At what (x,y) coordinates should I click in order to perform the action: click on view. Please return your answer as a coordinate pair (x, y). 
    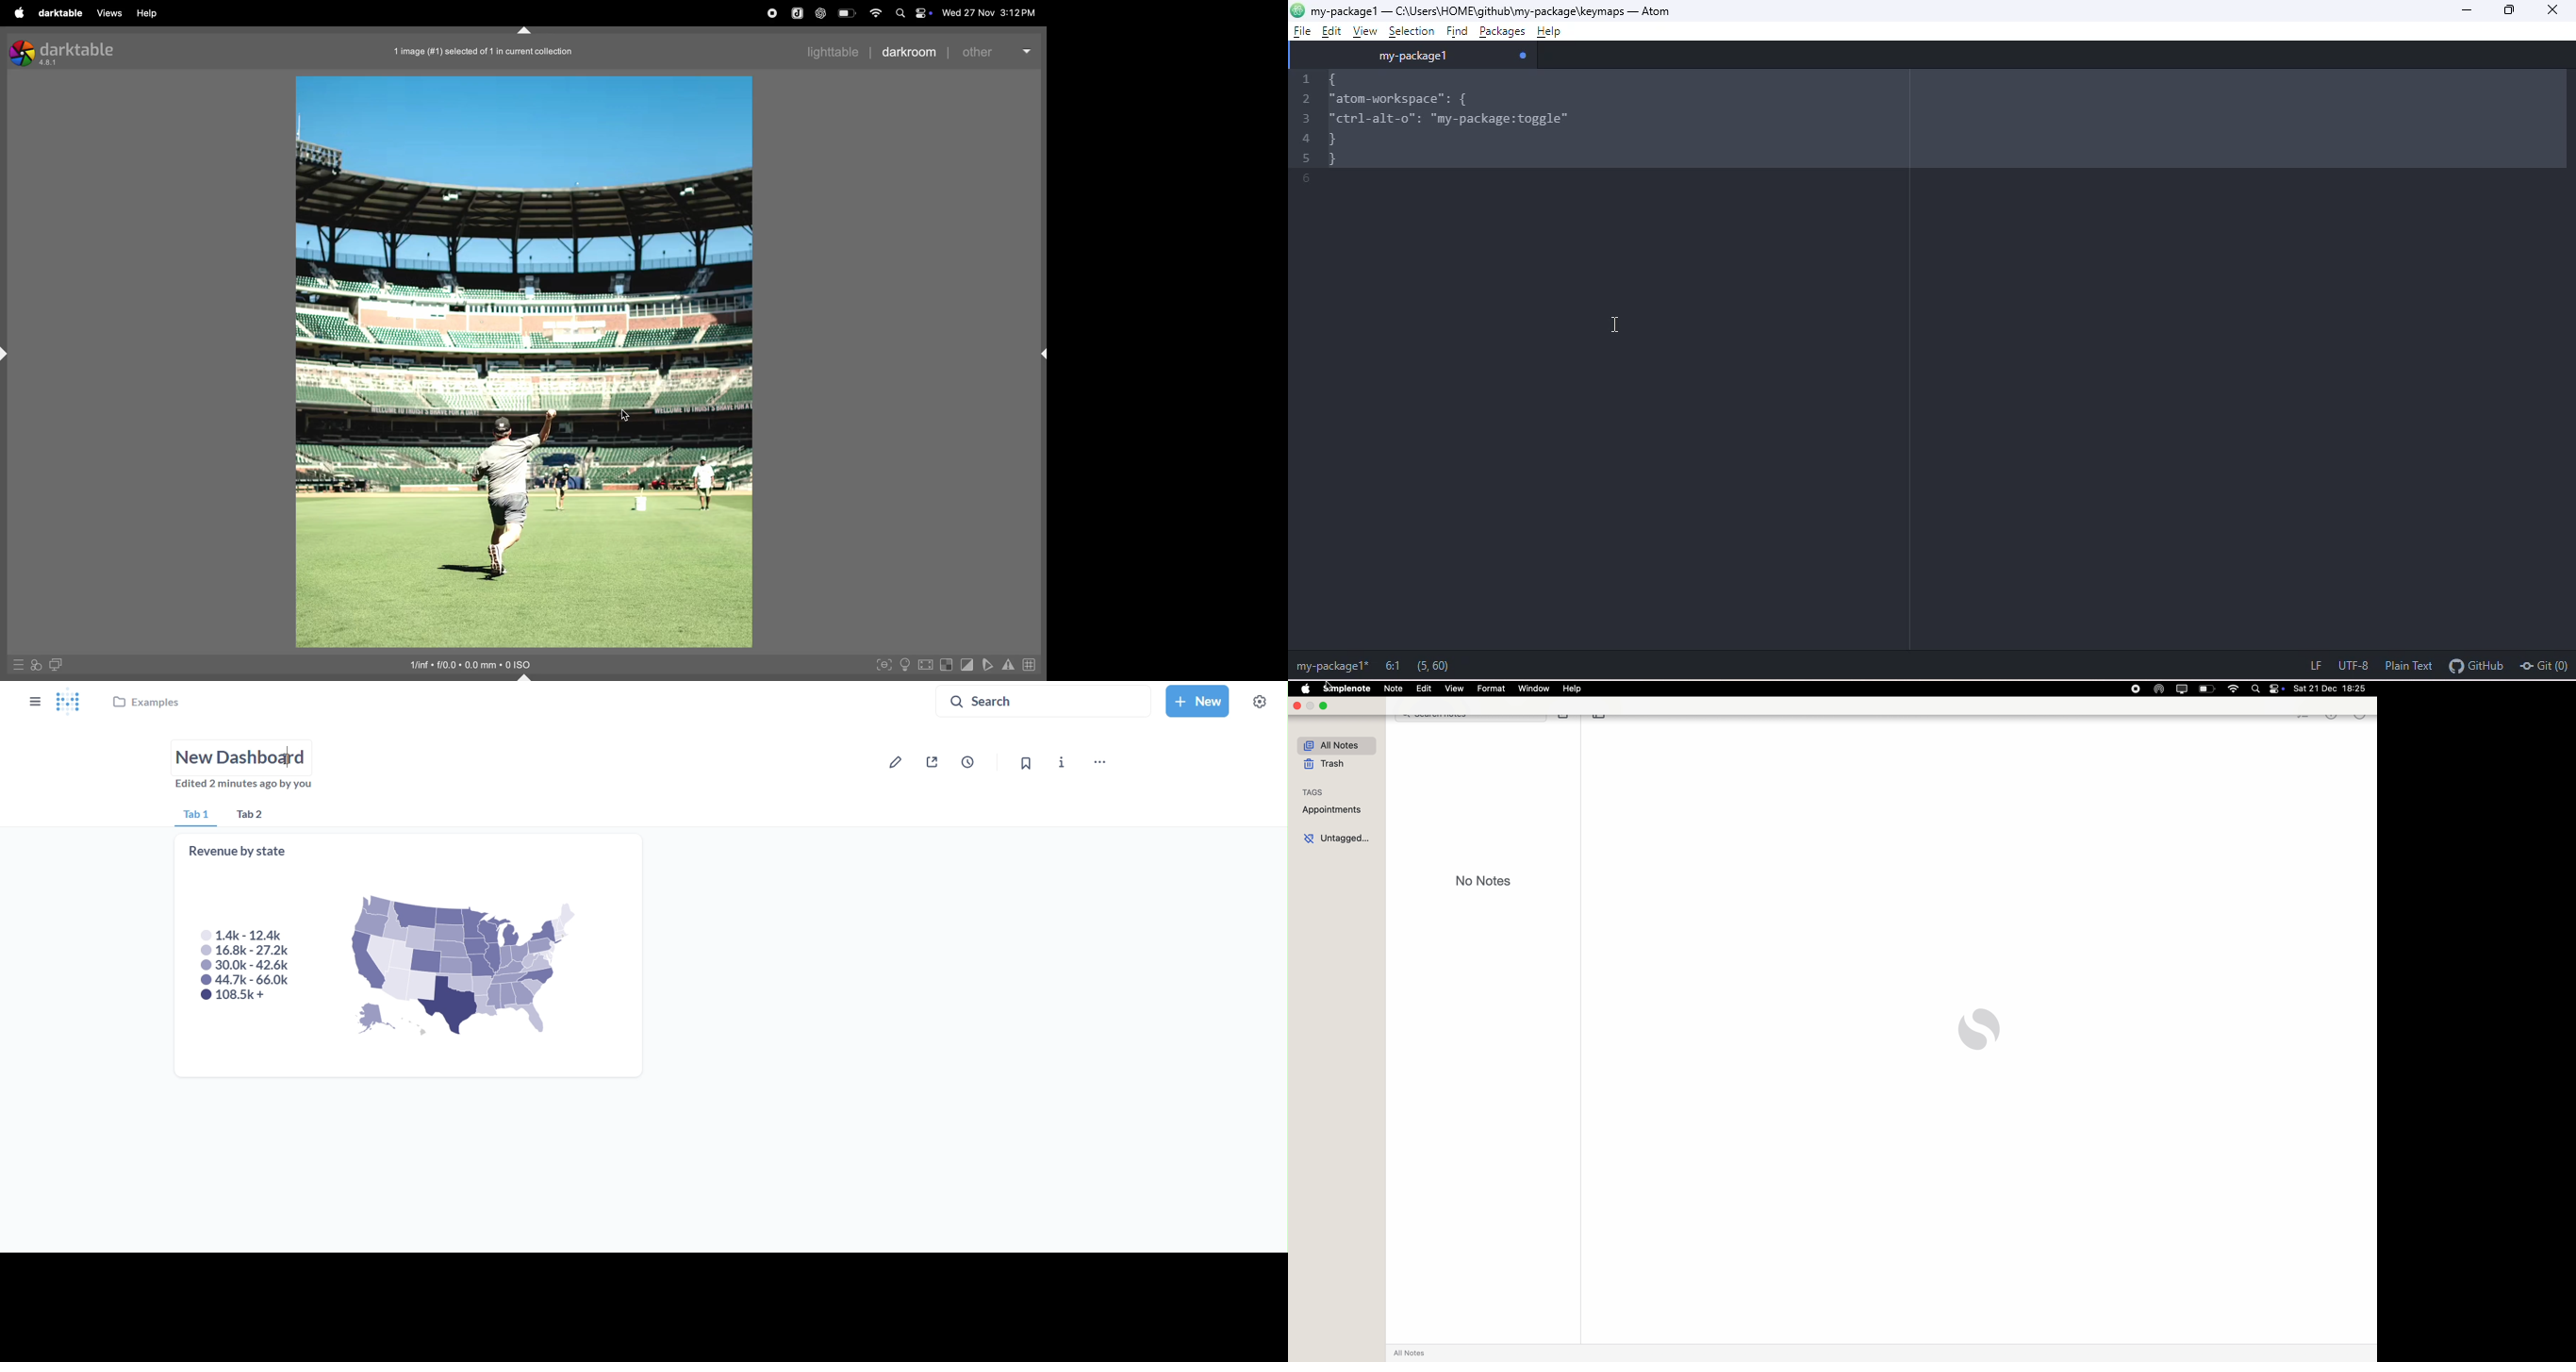
    Looking at the image, I should click on (1453, 688).